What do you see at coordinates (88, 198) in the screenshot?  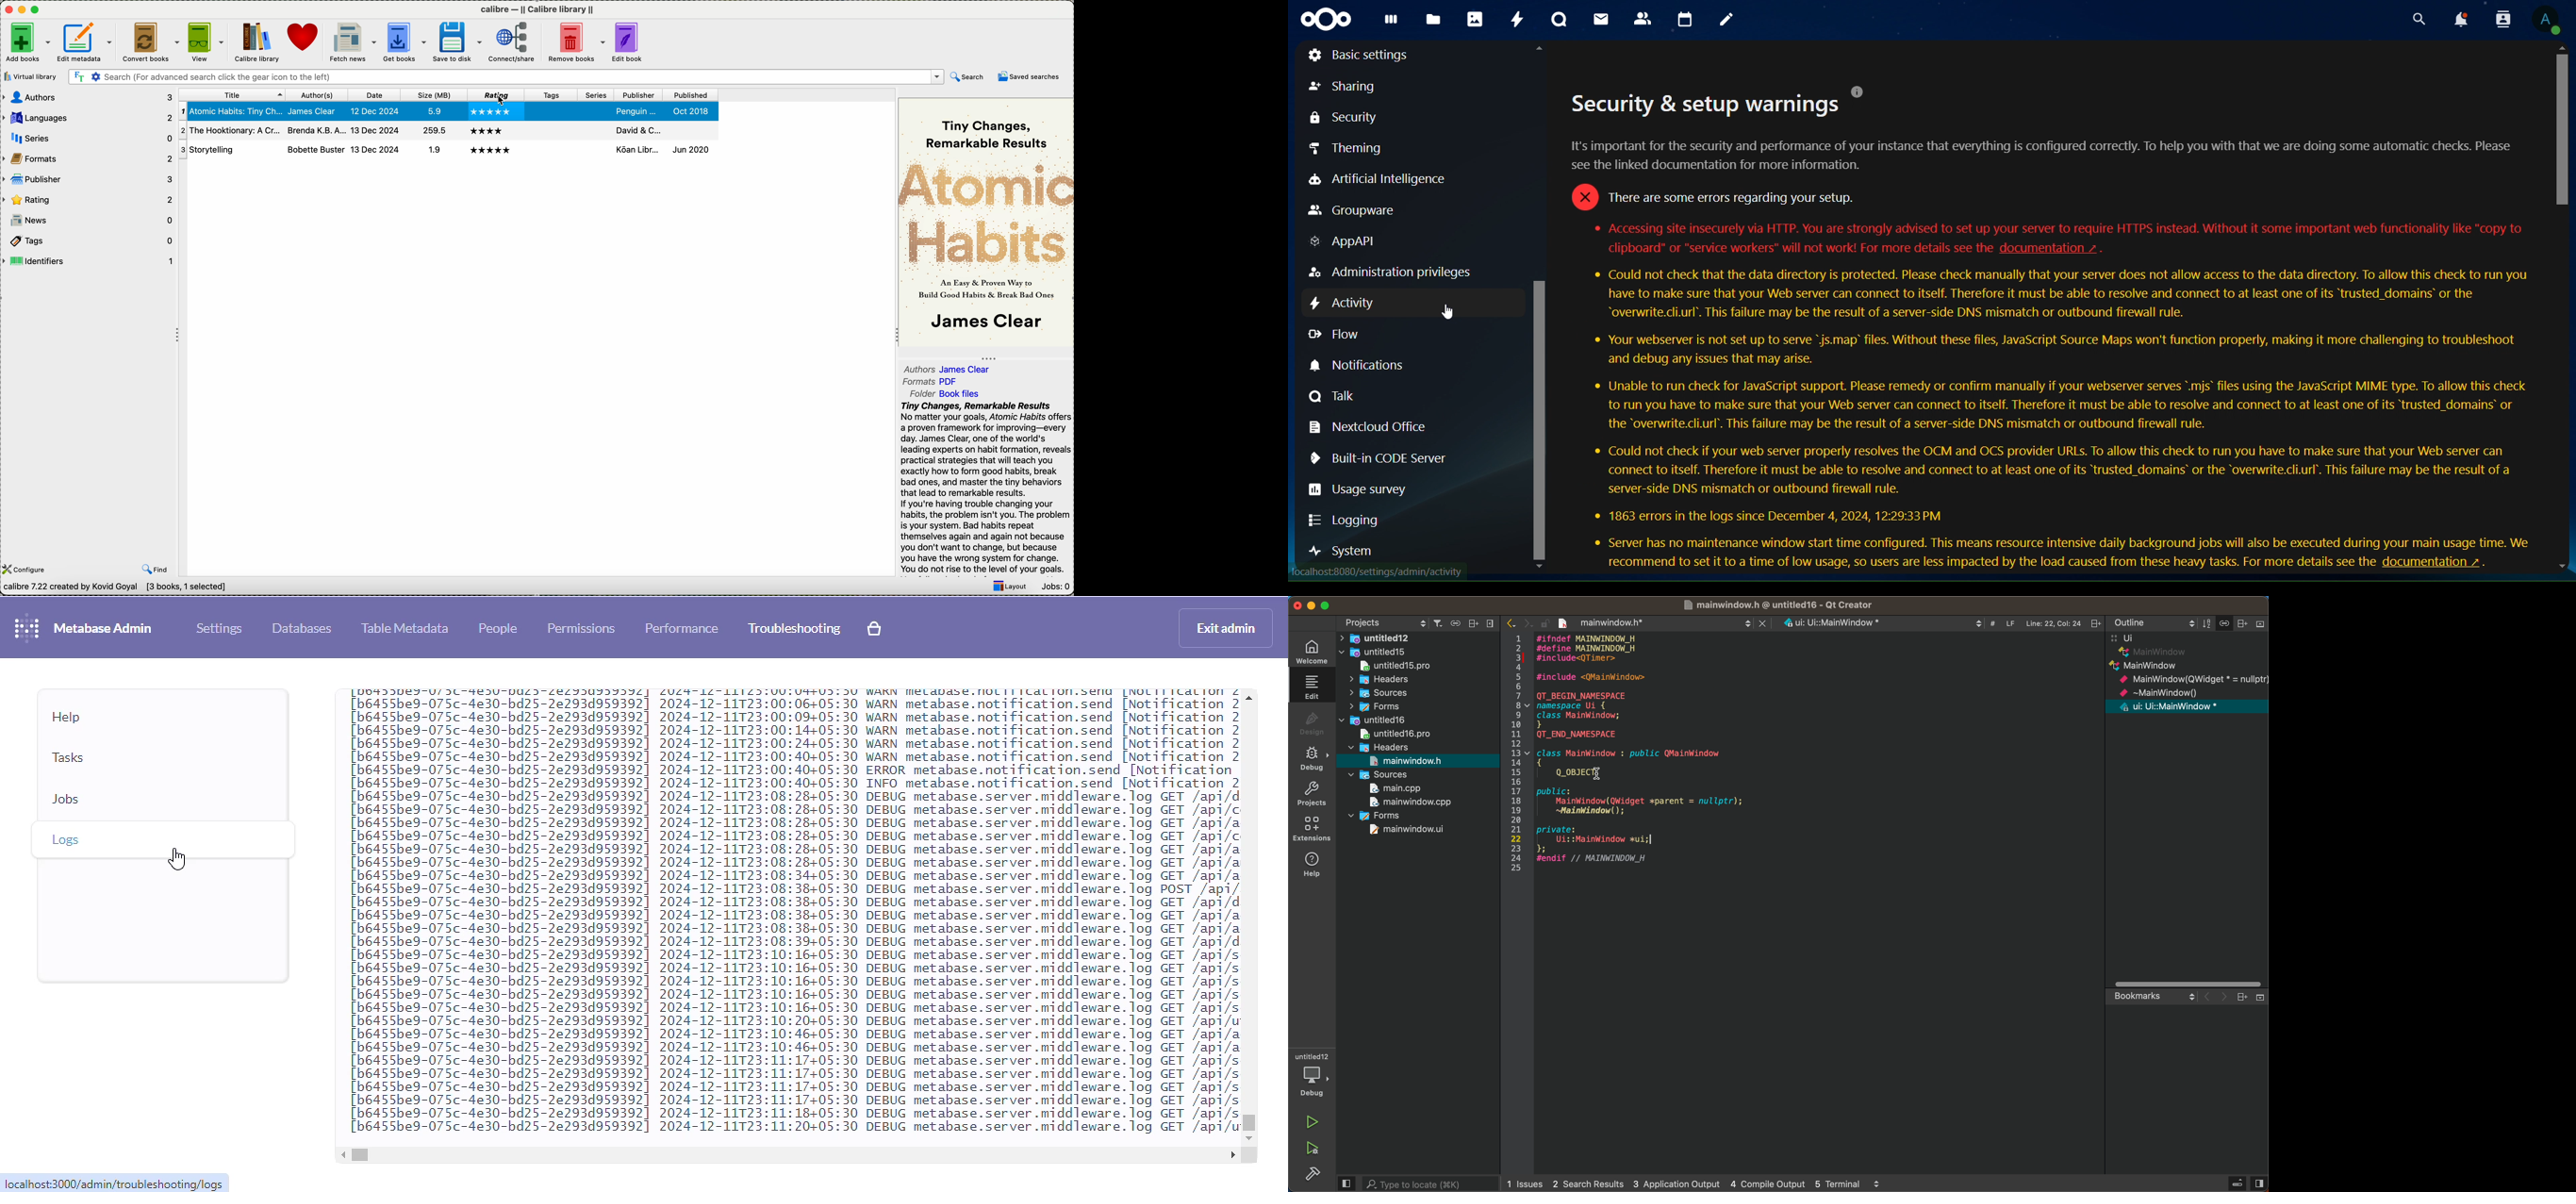 I see `rating` at bounding box center [88, 198].